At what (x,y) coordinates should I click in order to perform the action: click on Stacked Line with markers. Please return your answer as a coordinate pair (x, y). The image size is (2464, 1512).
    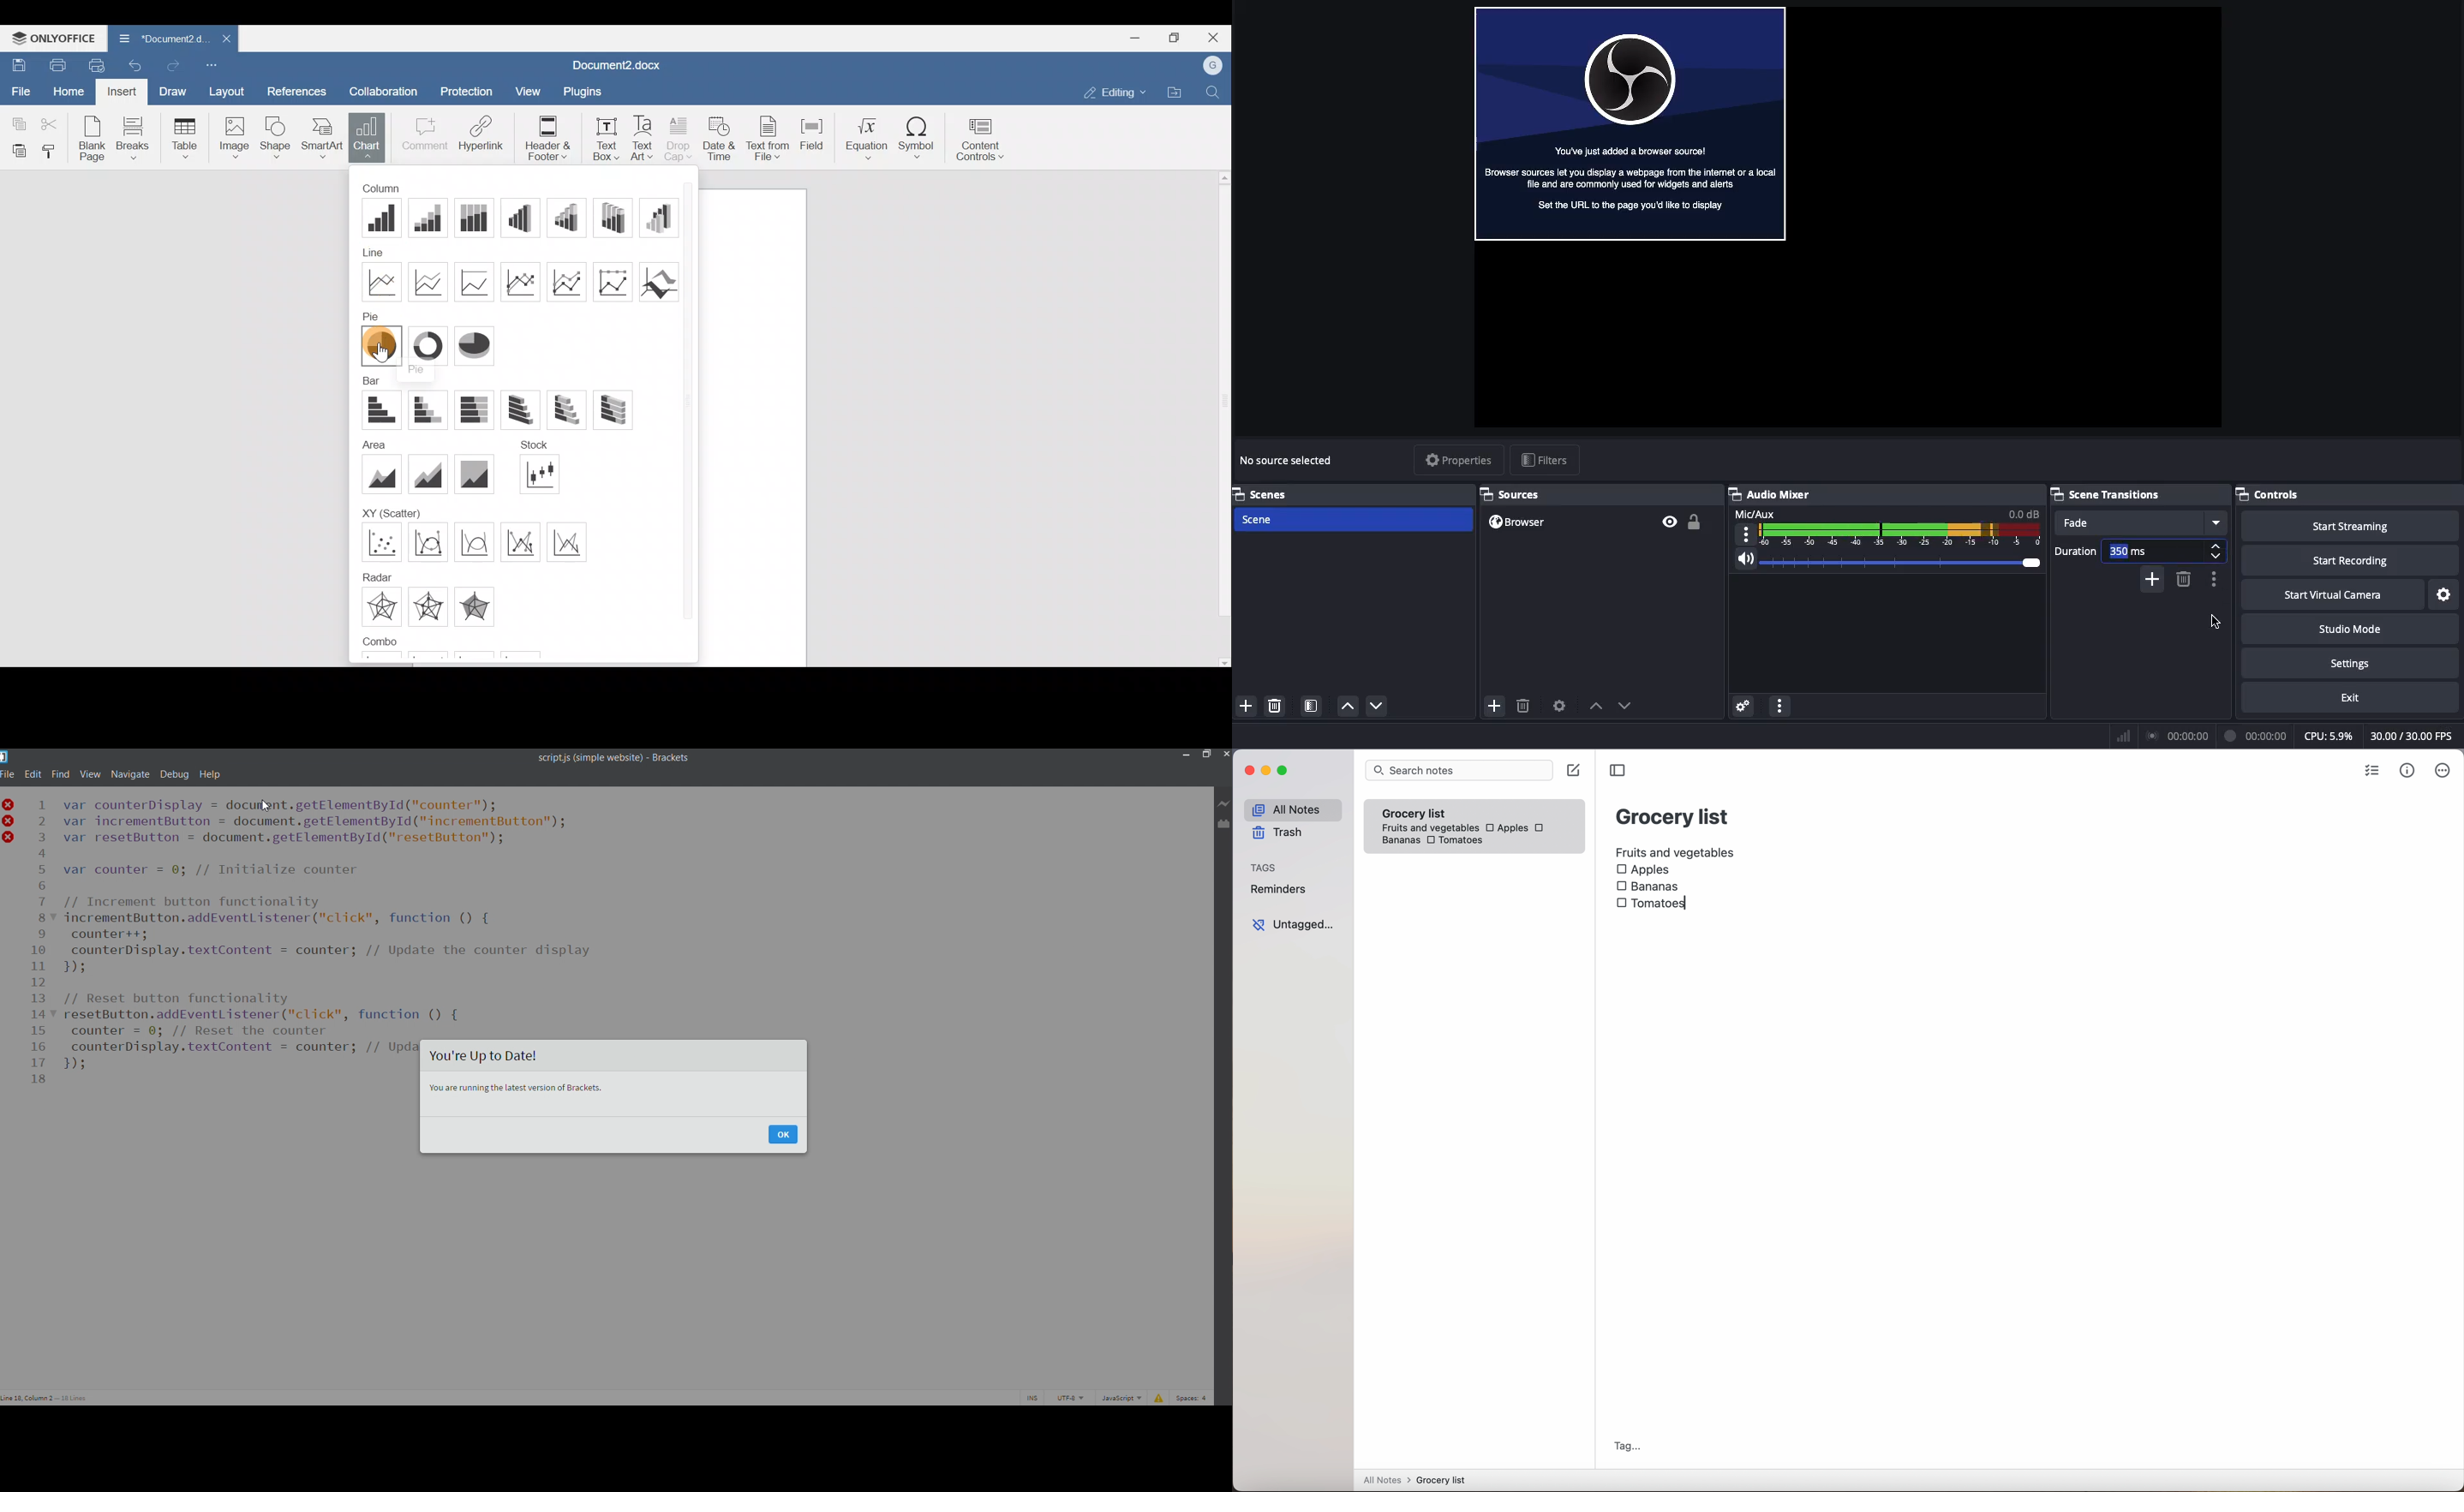
    Looking at the image, I should click on (565, 282).